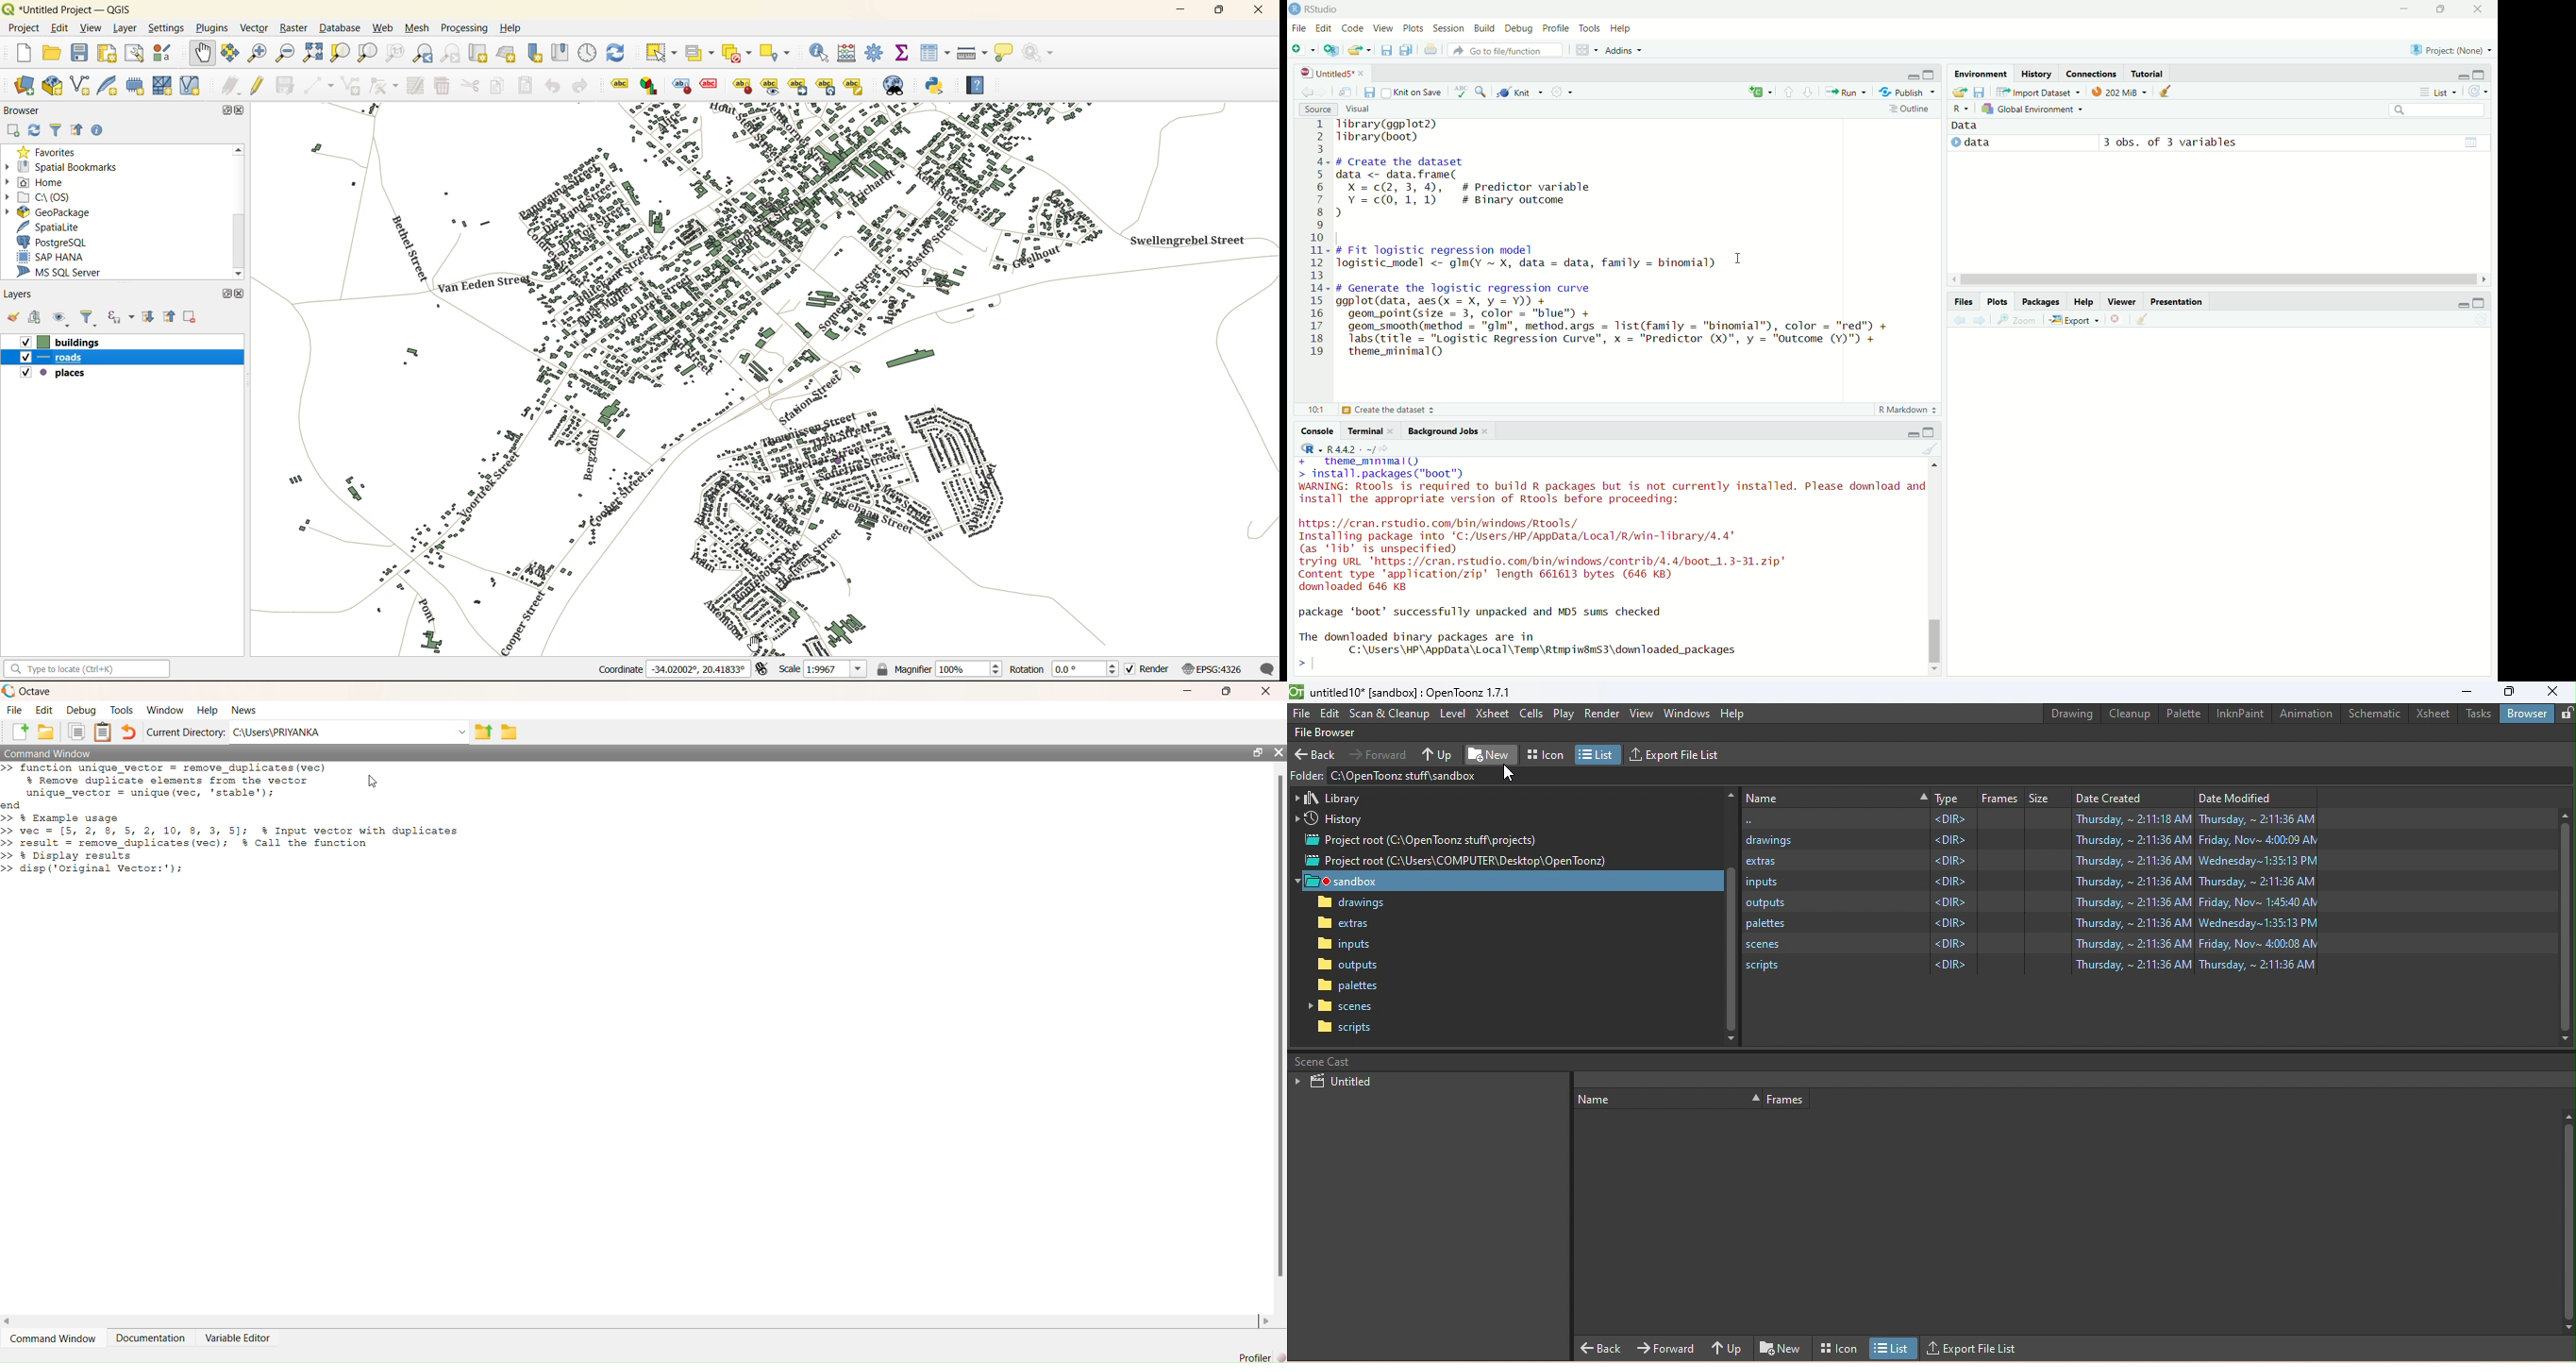 This screenshot has height=1372, width=2576. I want to click on Refresh the list of objects in the environment, so click(2477, 91).